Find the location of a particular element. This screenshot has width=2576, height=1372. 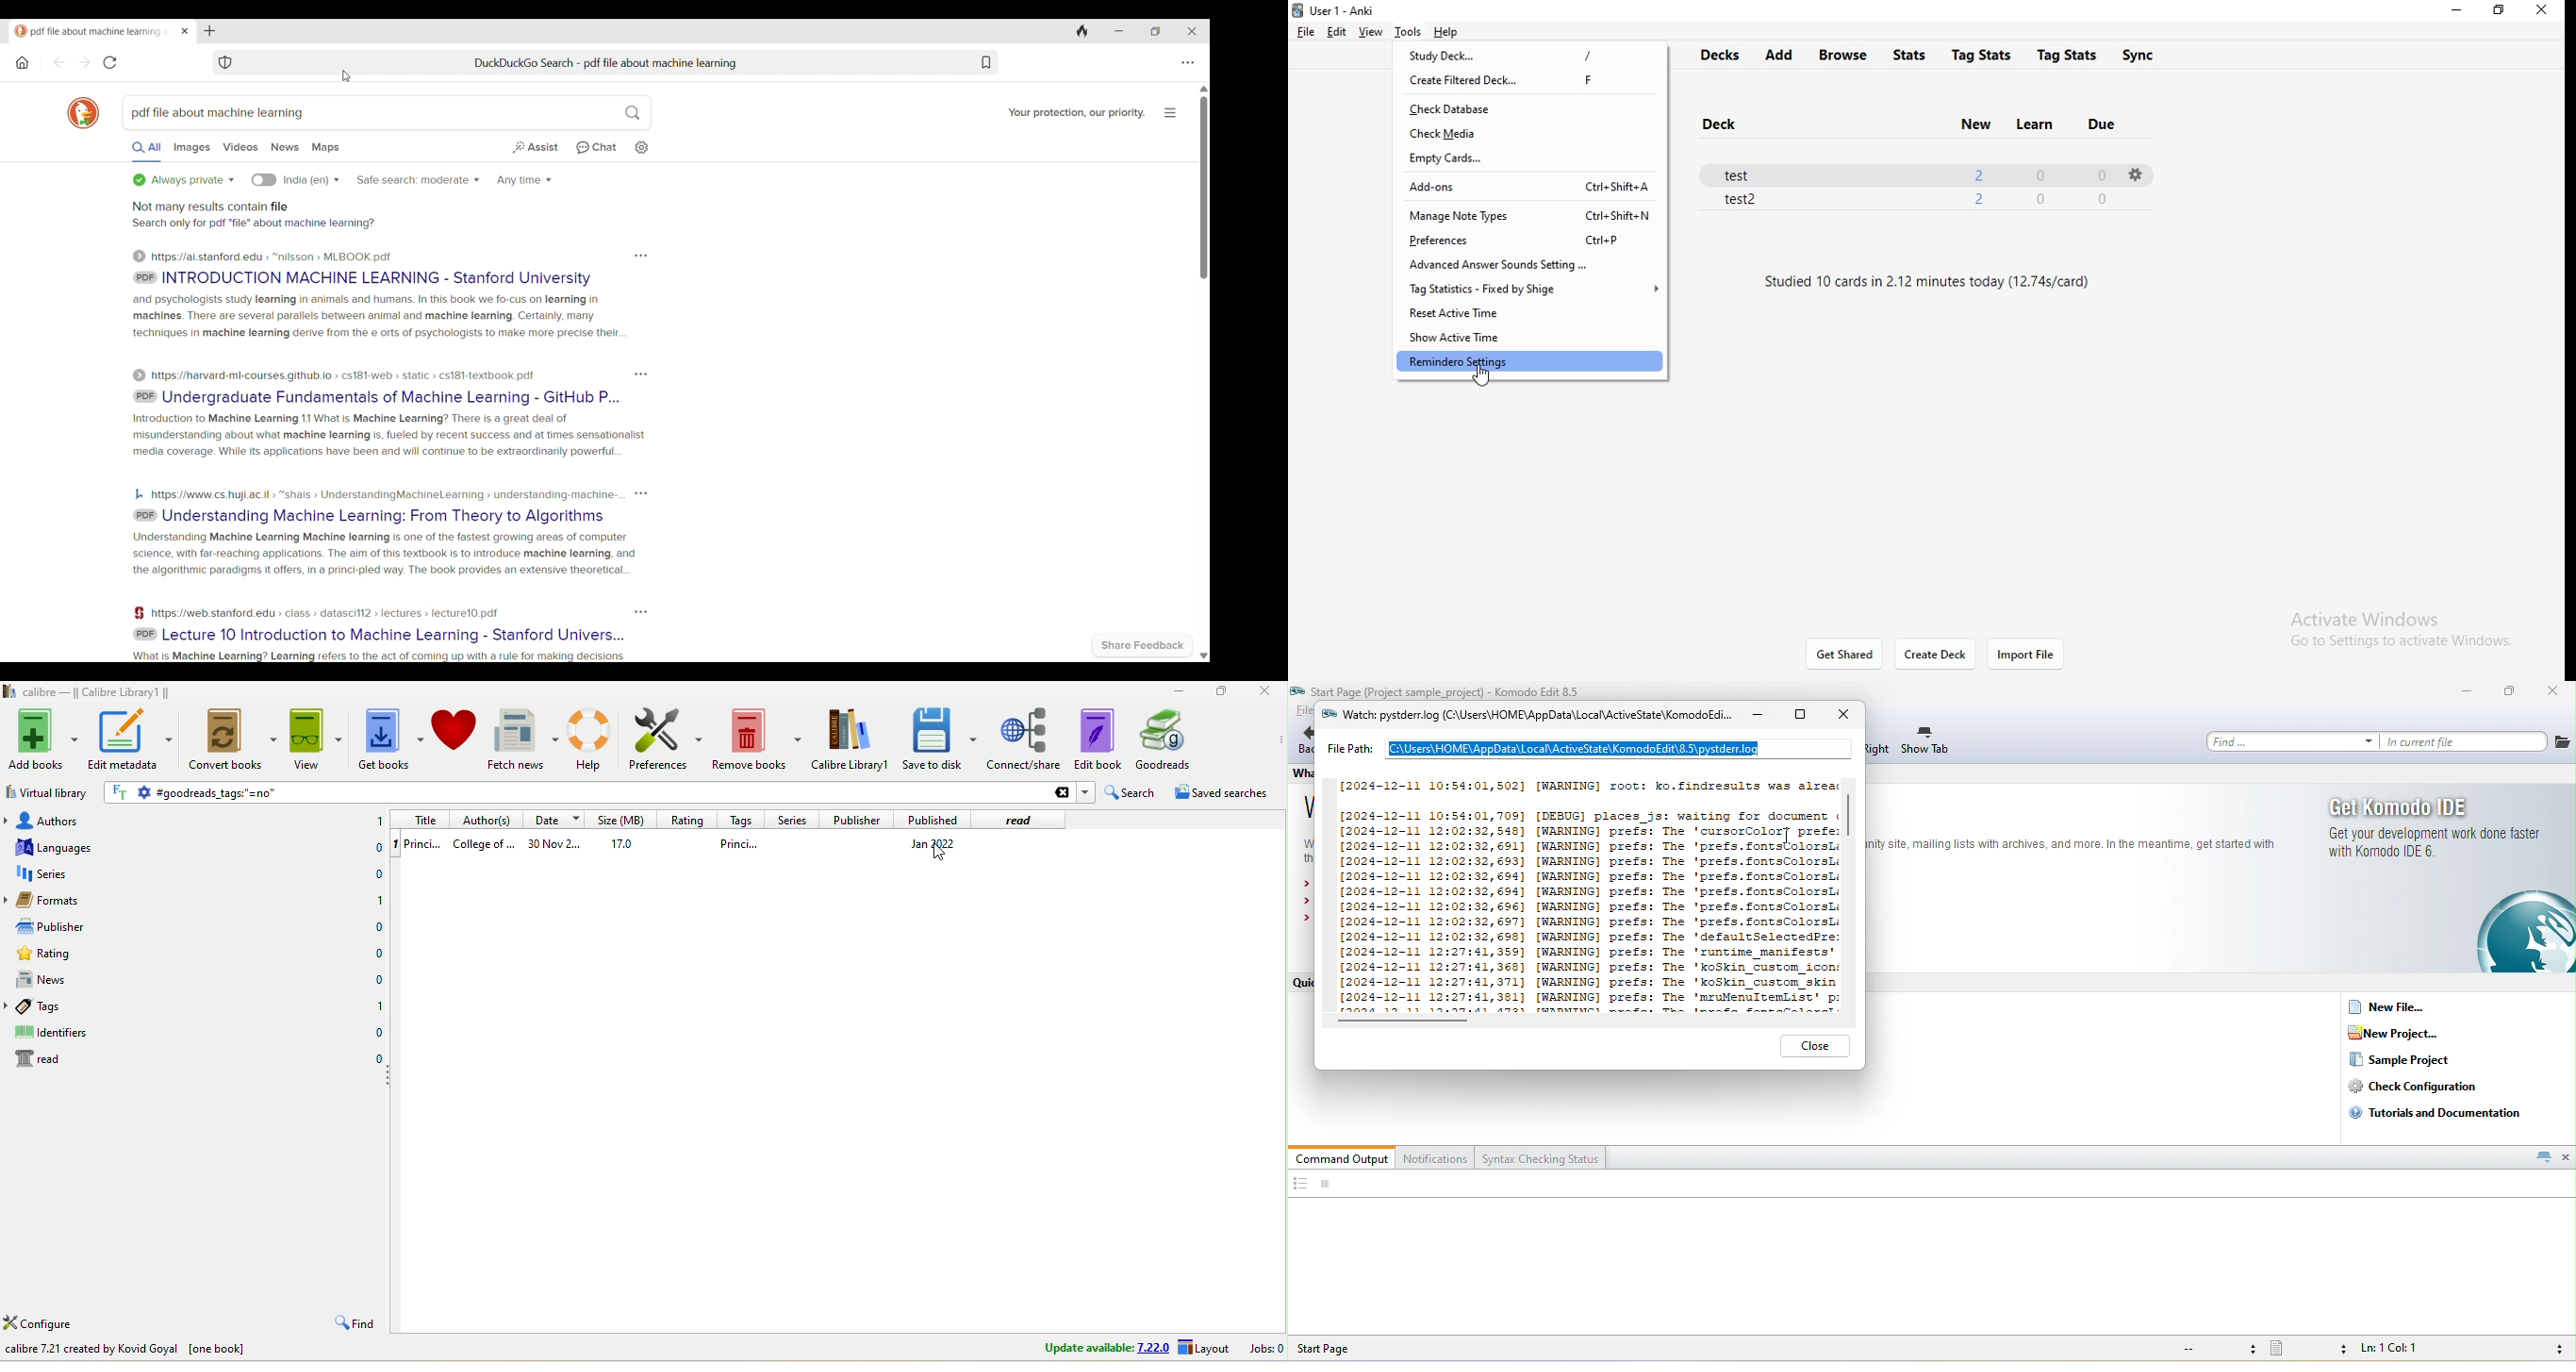

empty cards is located at coordinates (1530, 162).